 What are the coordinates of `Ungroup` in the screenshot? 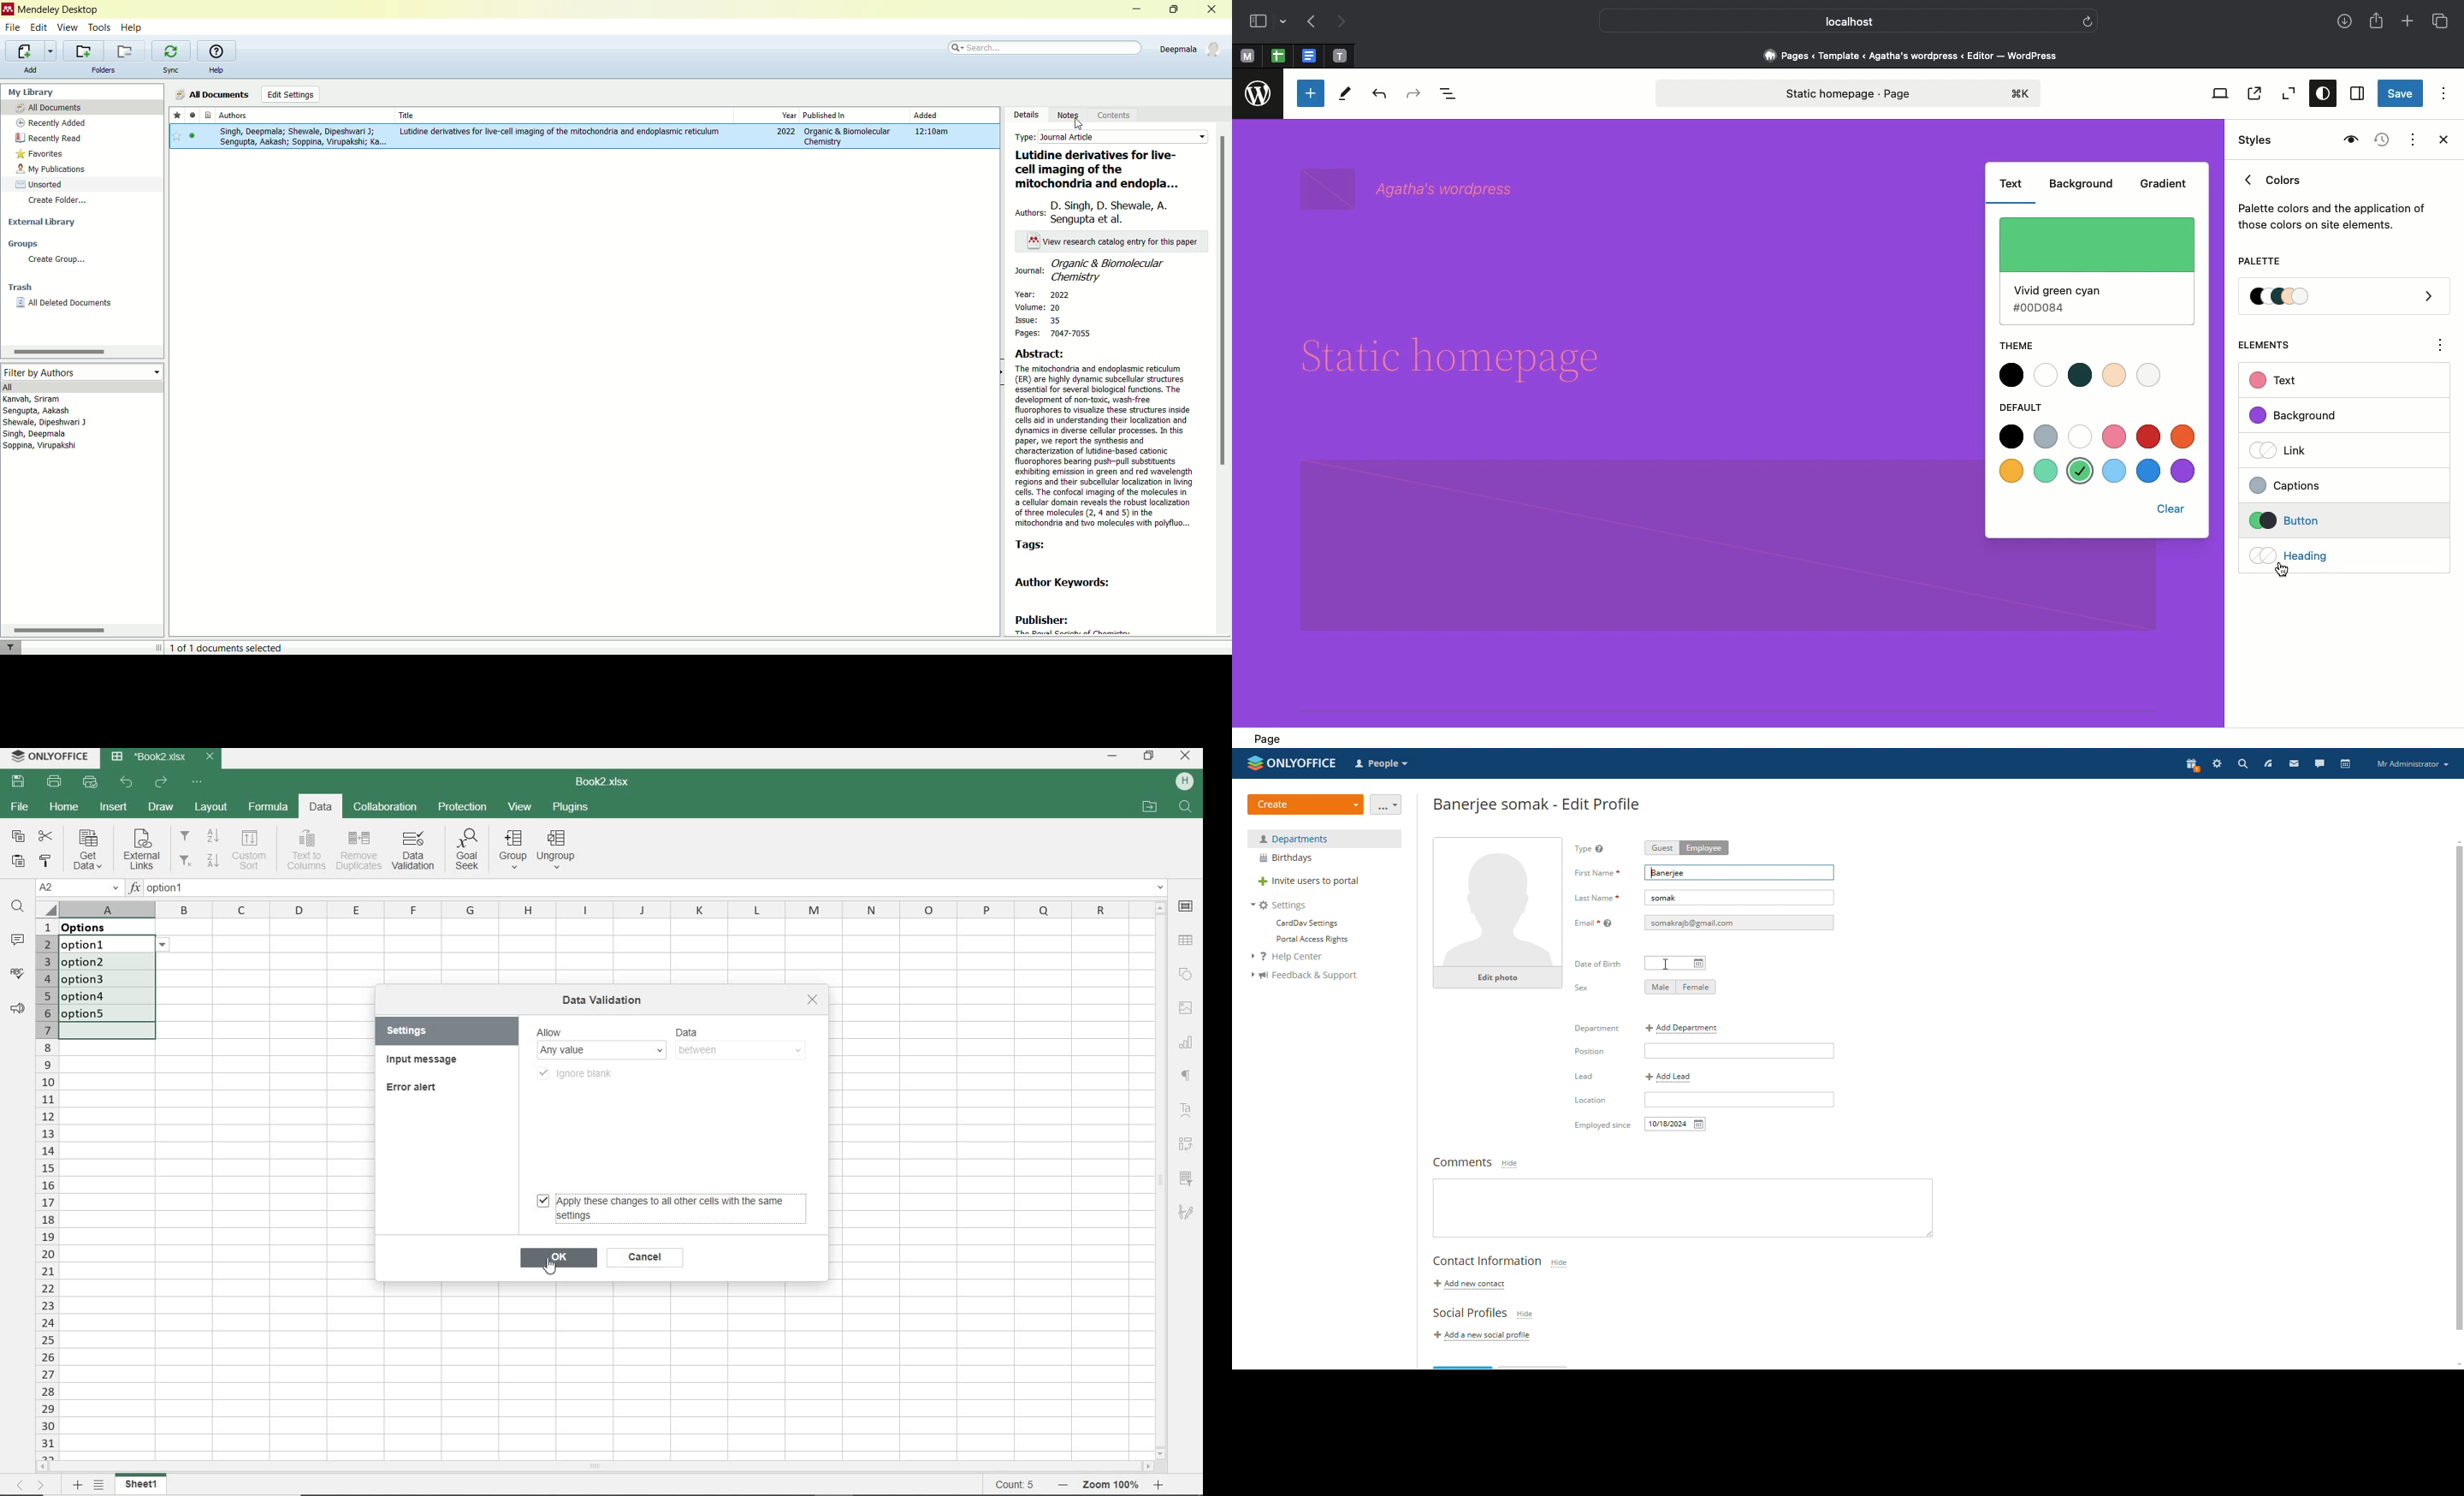 It's located at (559, 850).